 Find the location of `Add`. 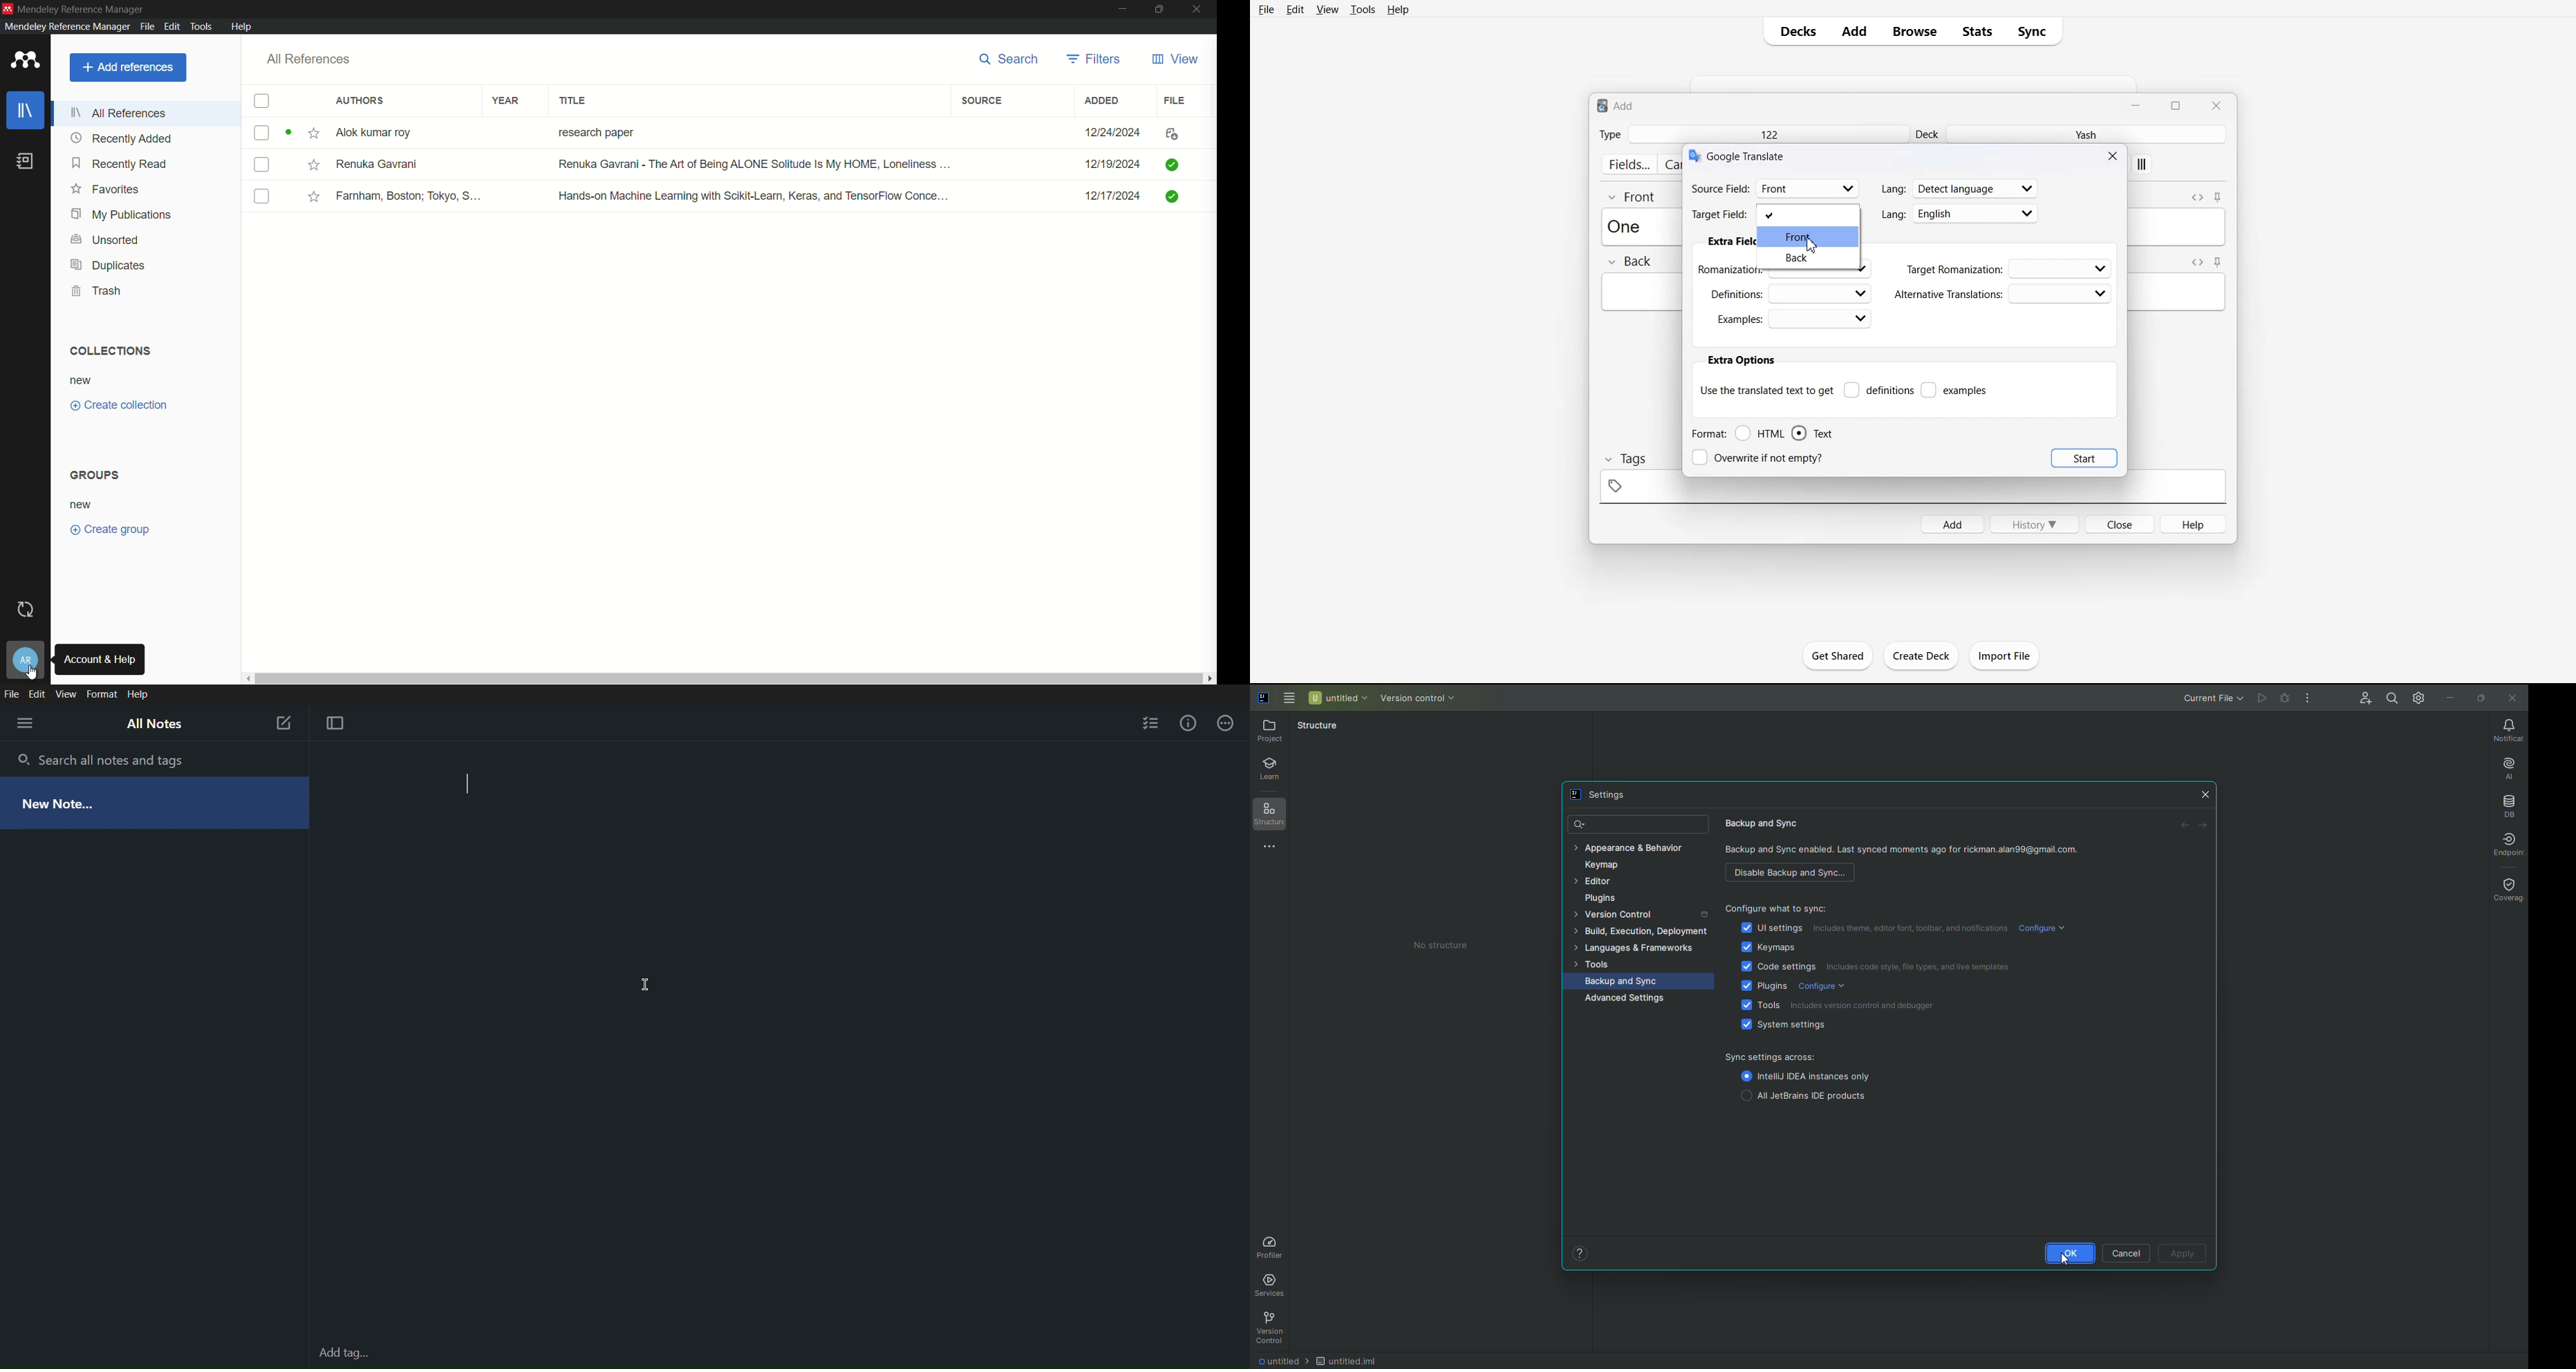

Add is located at coordinates (1952, 524).